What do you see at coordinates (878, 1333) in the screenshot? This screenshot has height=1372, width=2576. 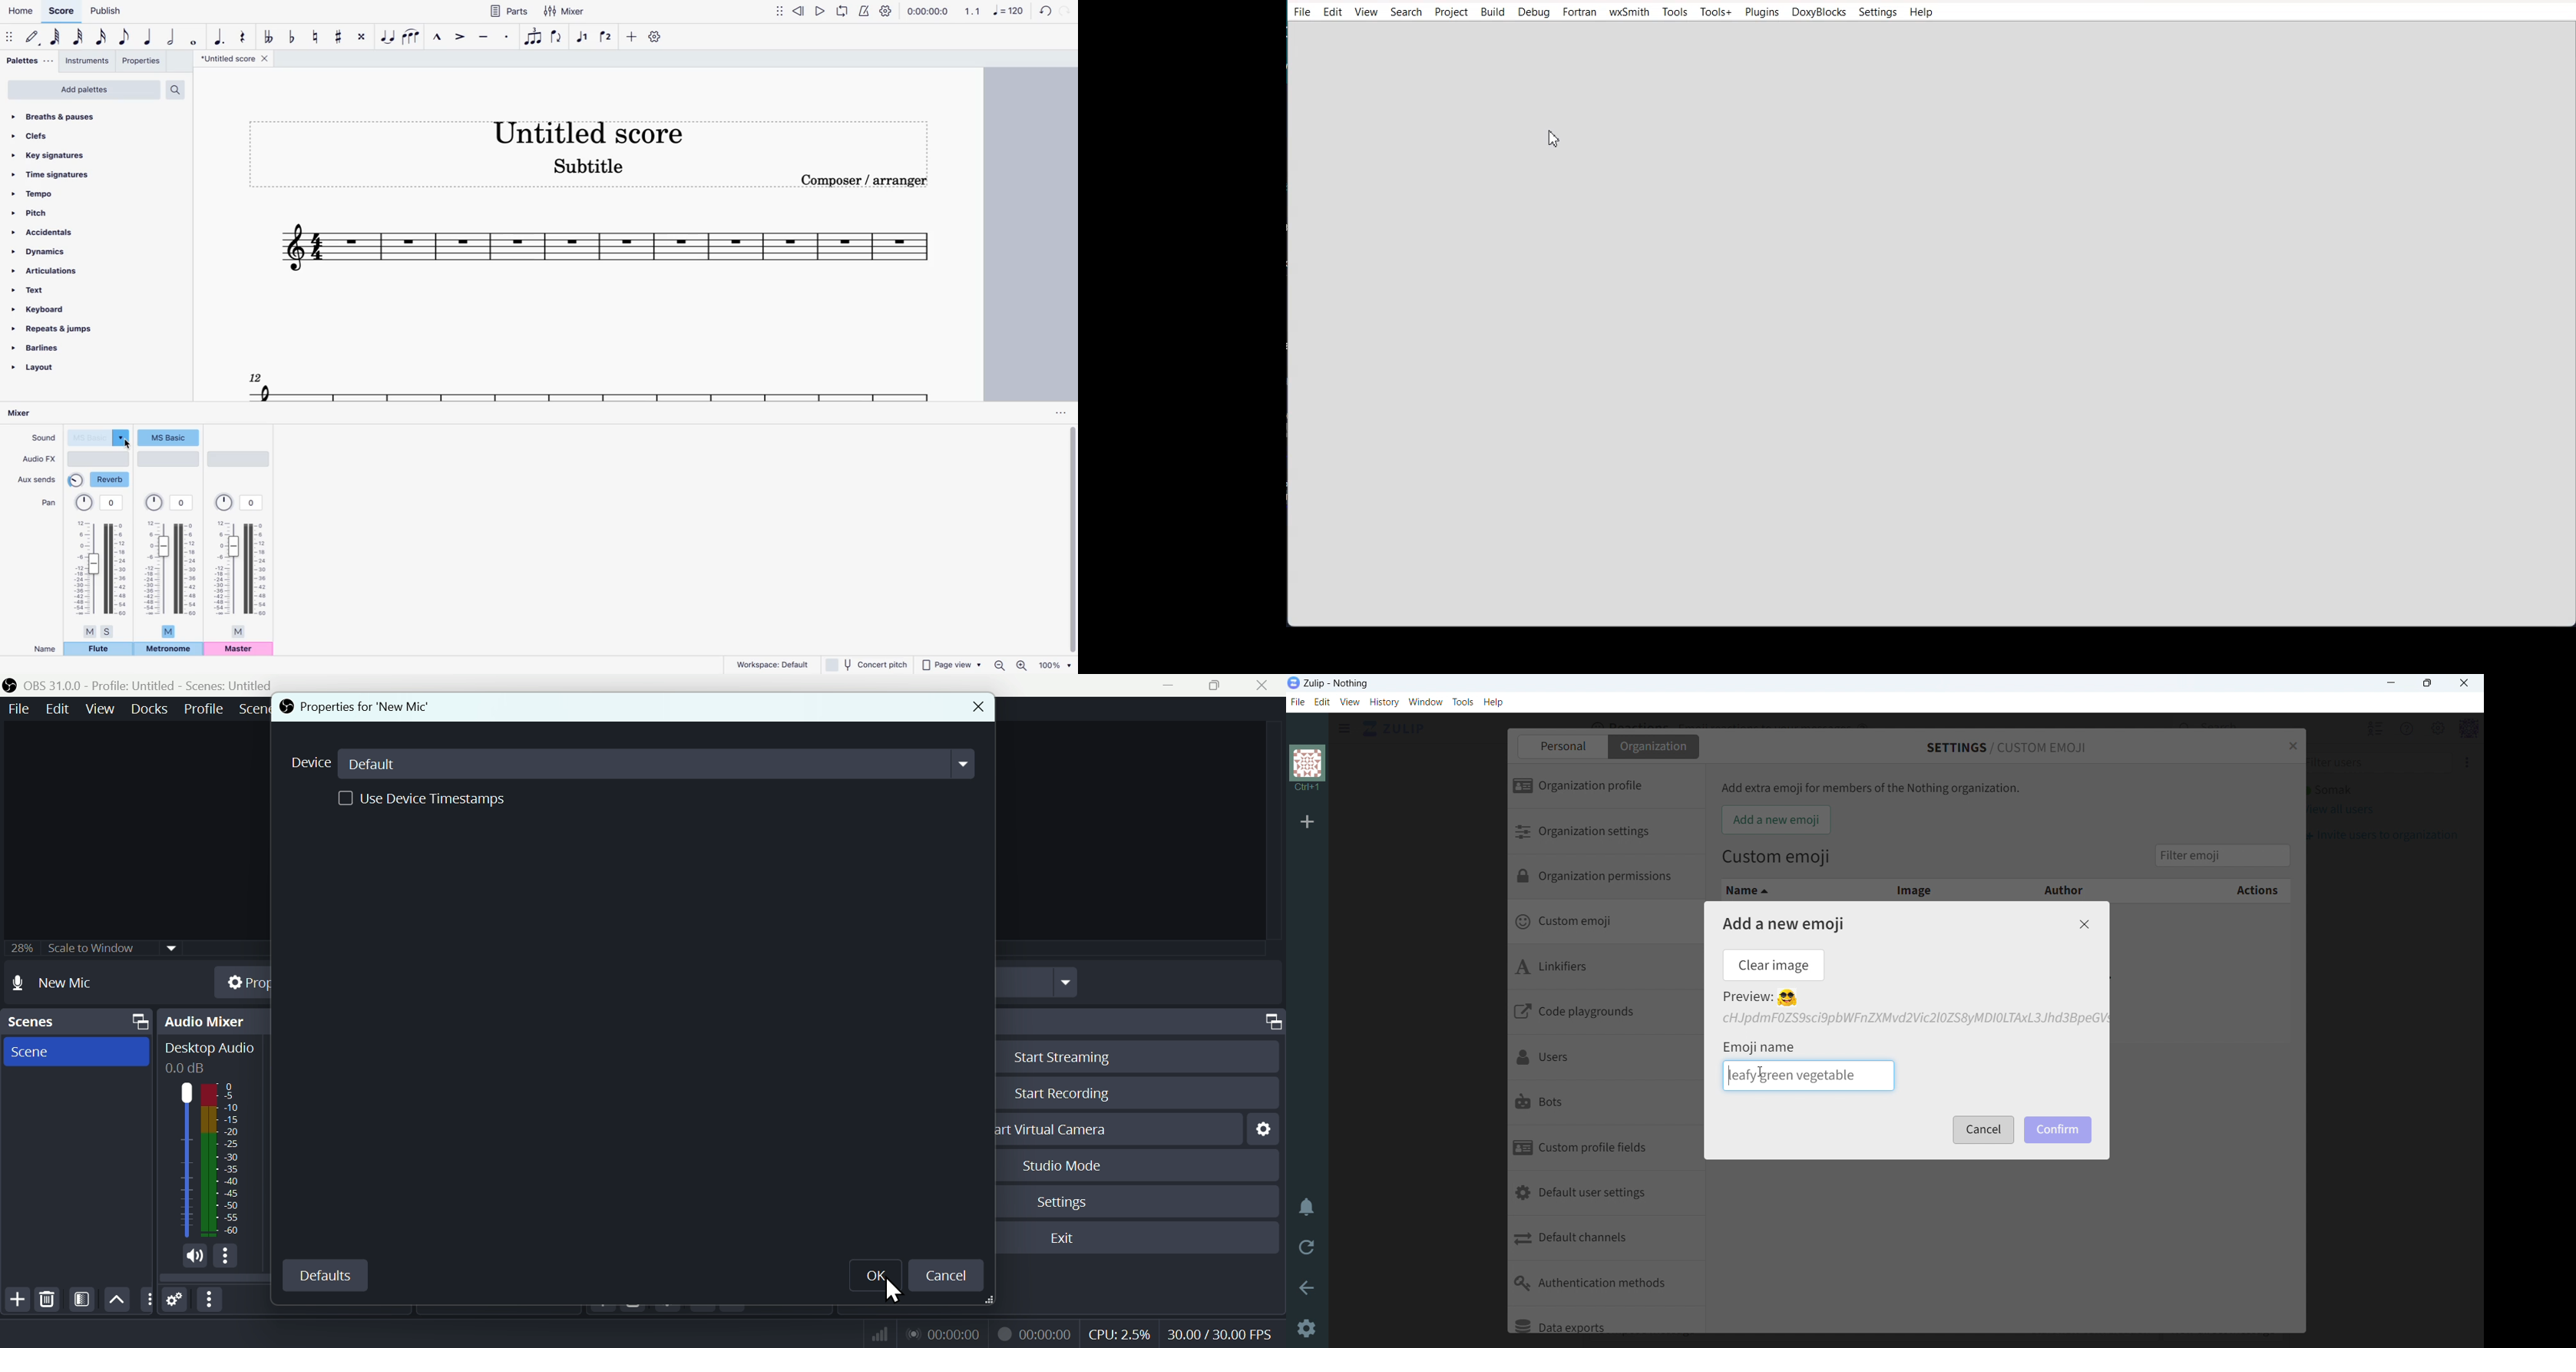 I see `Bitrate` at bounding box center [878, 1333].